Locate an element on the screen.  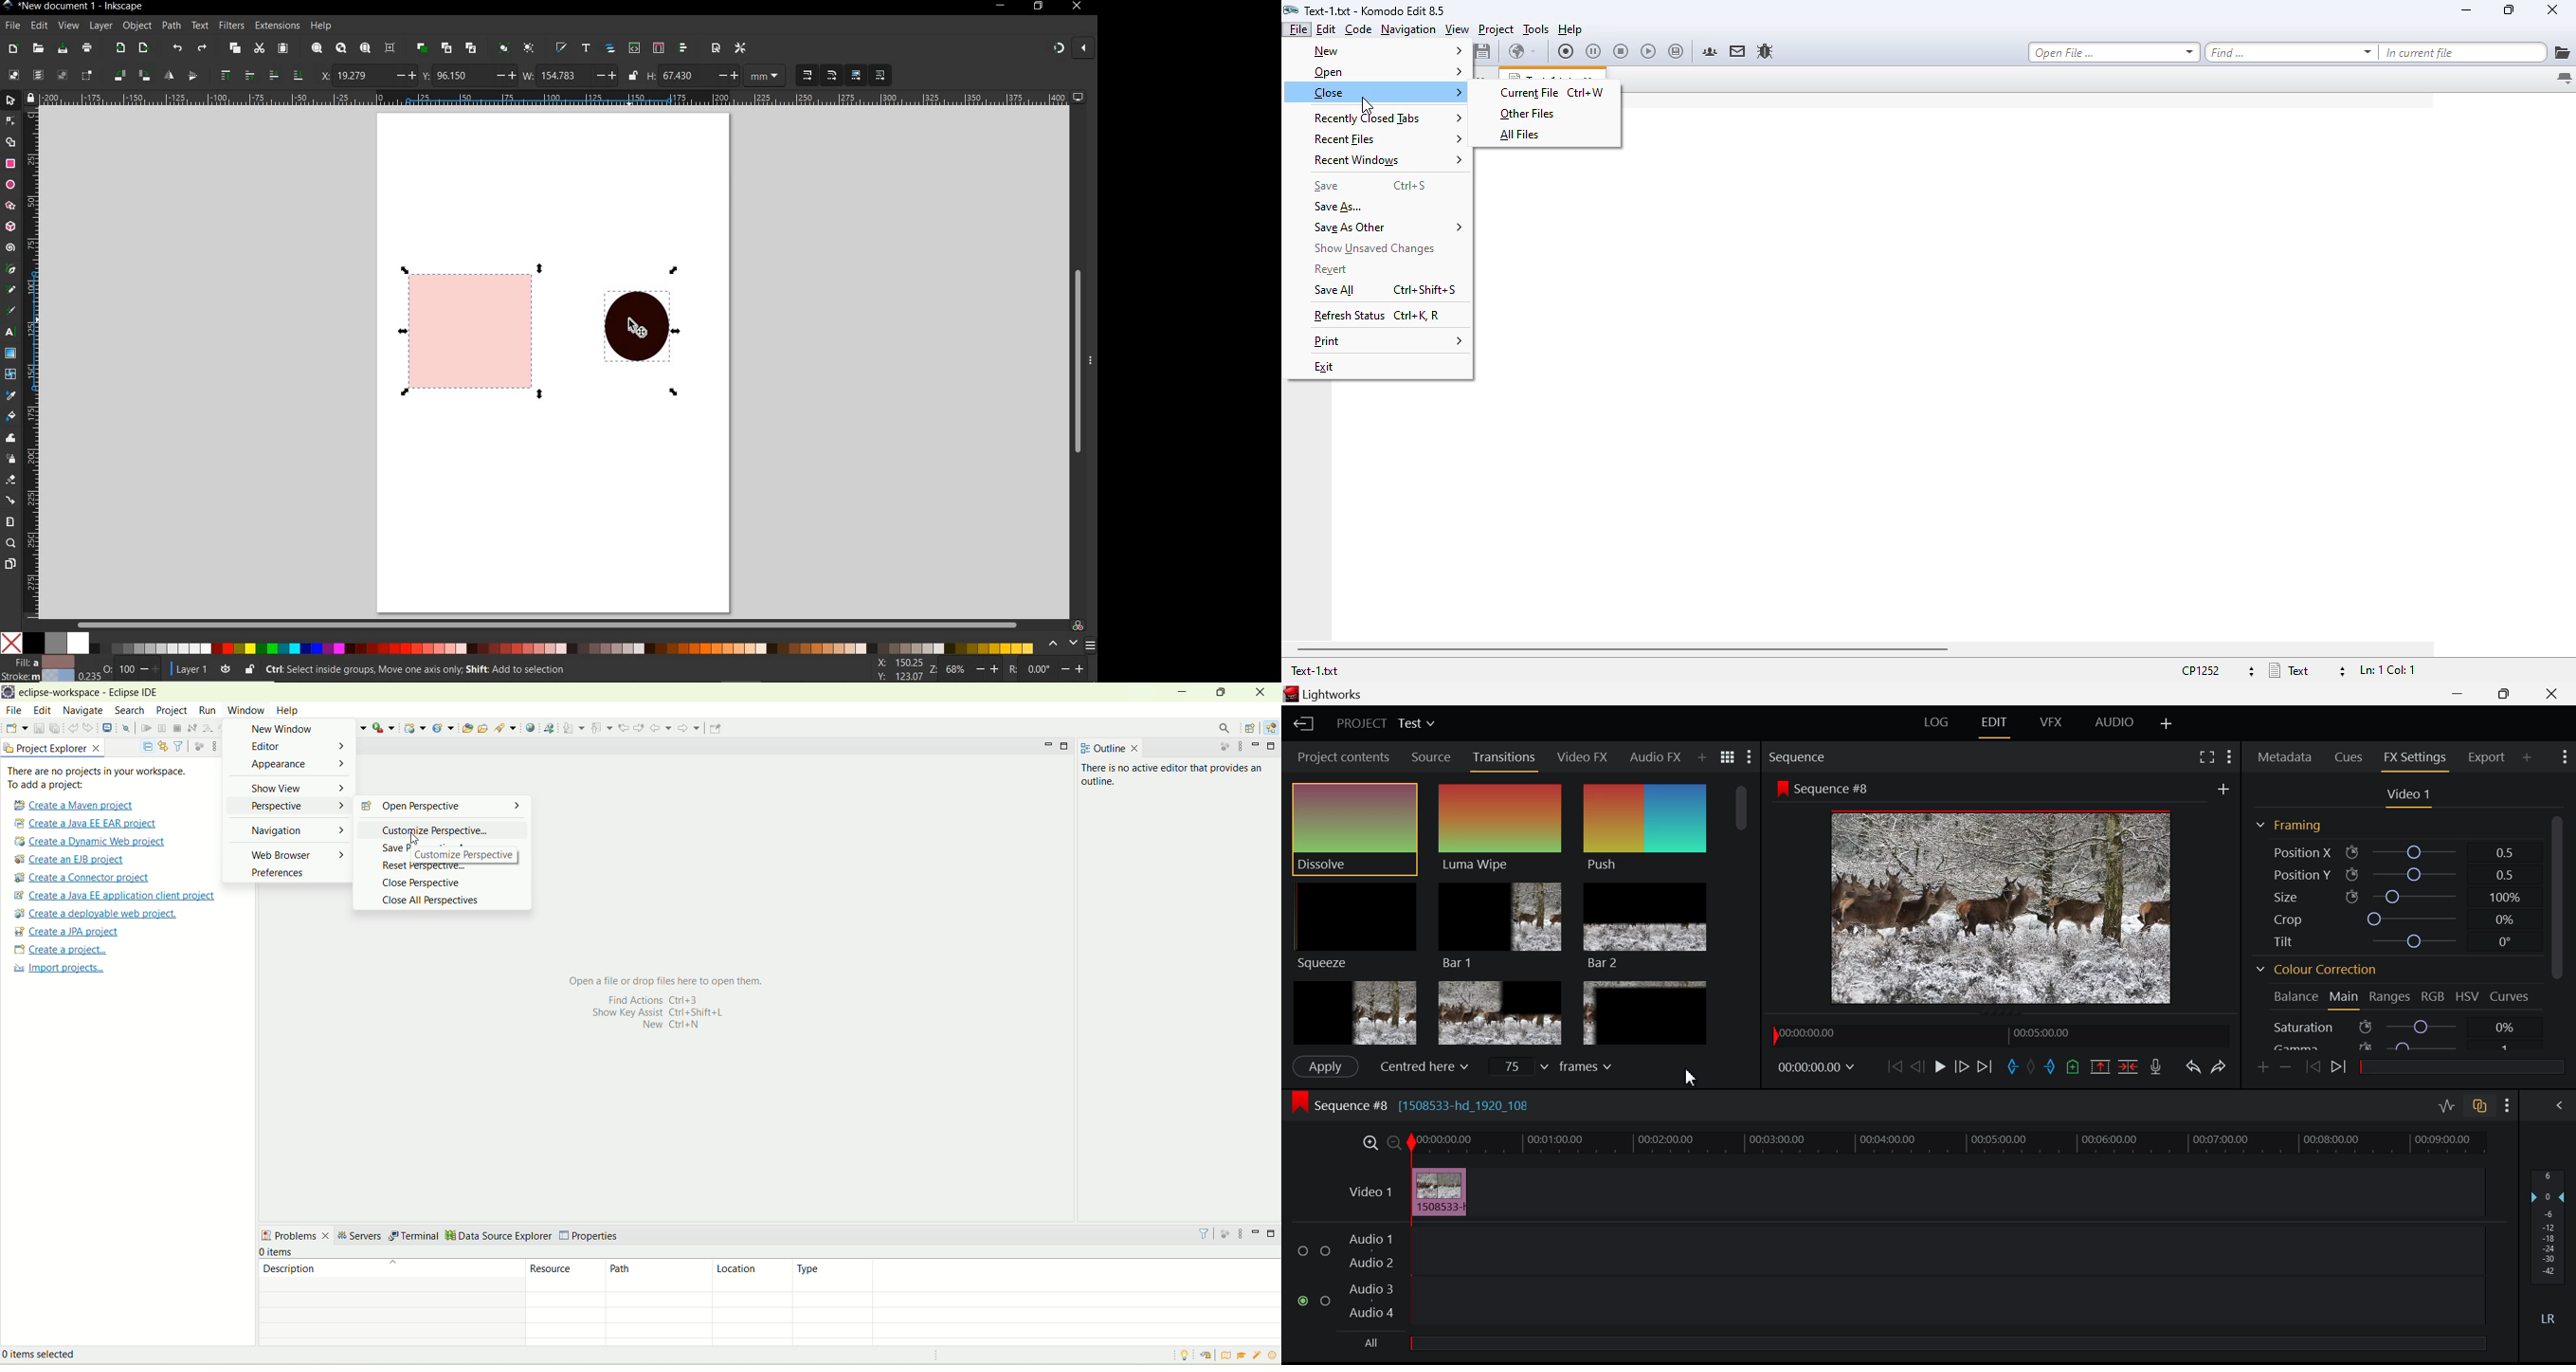
collapse all is located at coordinates (148, 744).